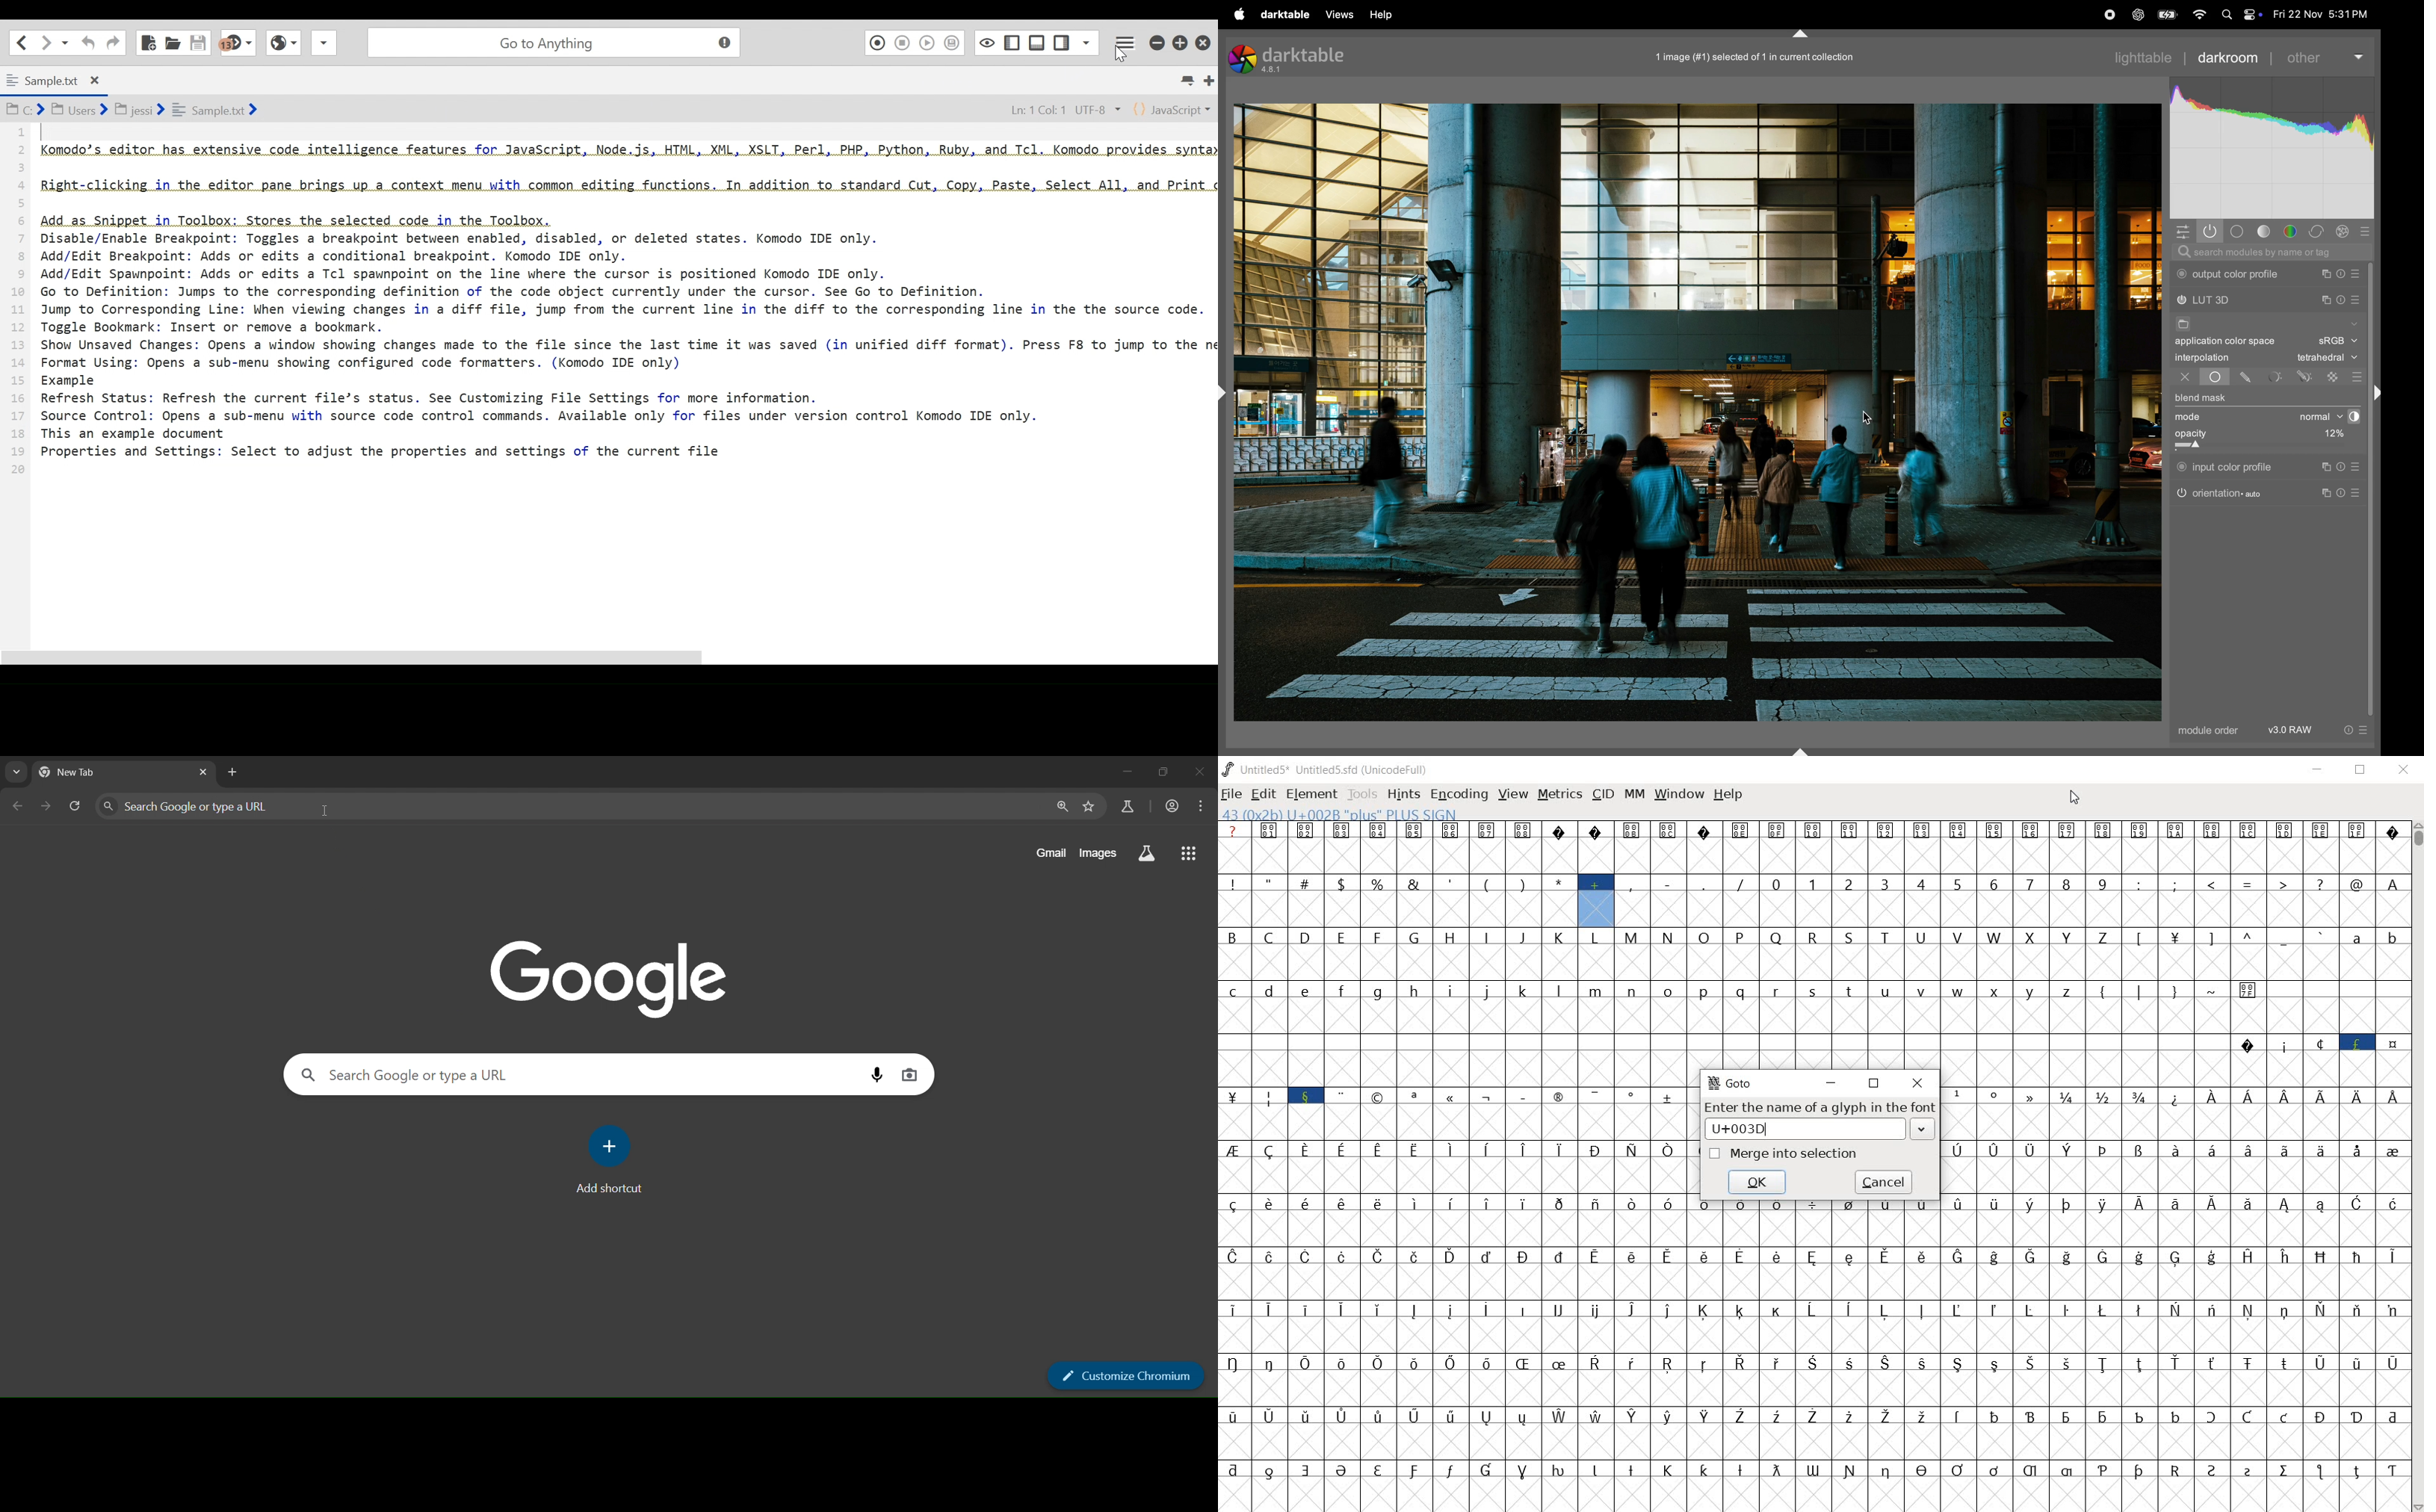  What do you see at coordinates (2403, 771) in the screenshot?
I see `close` at bounding box center [2403, 771].